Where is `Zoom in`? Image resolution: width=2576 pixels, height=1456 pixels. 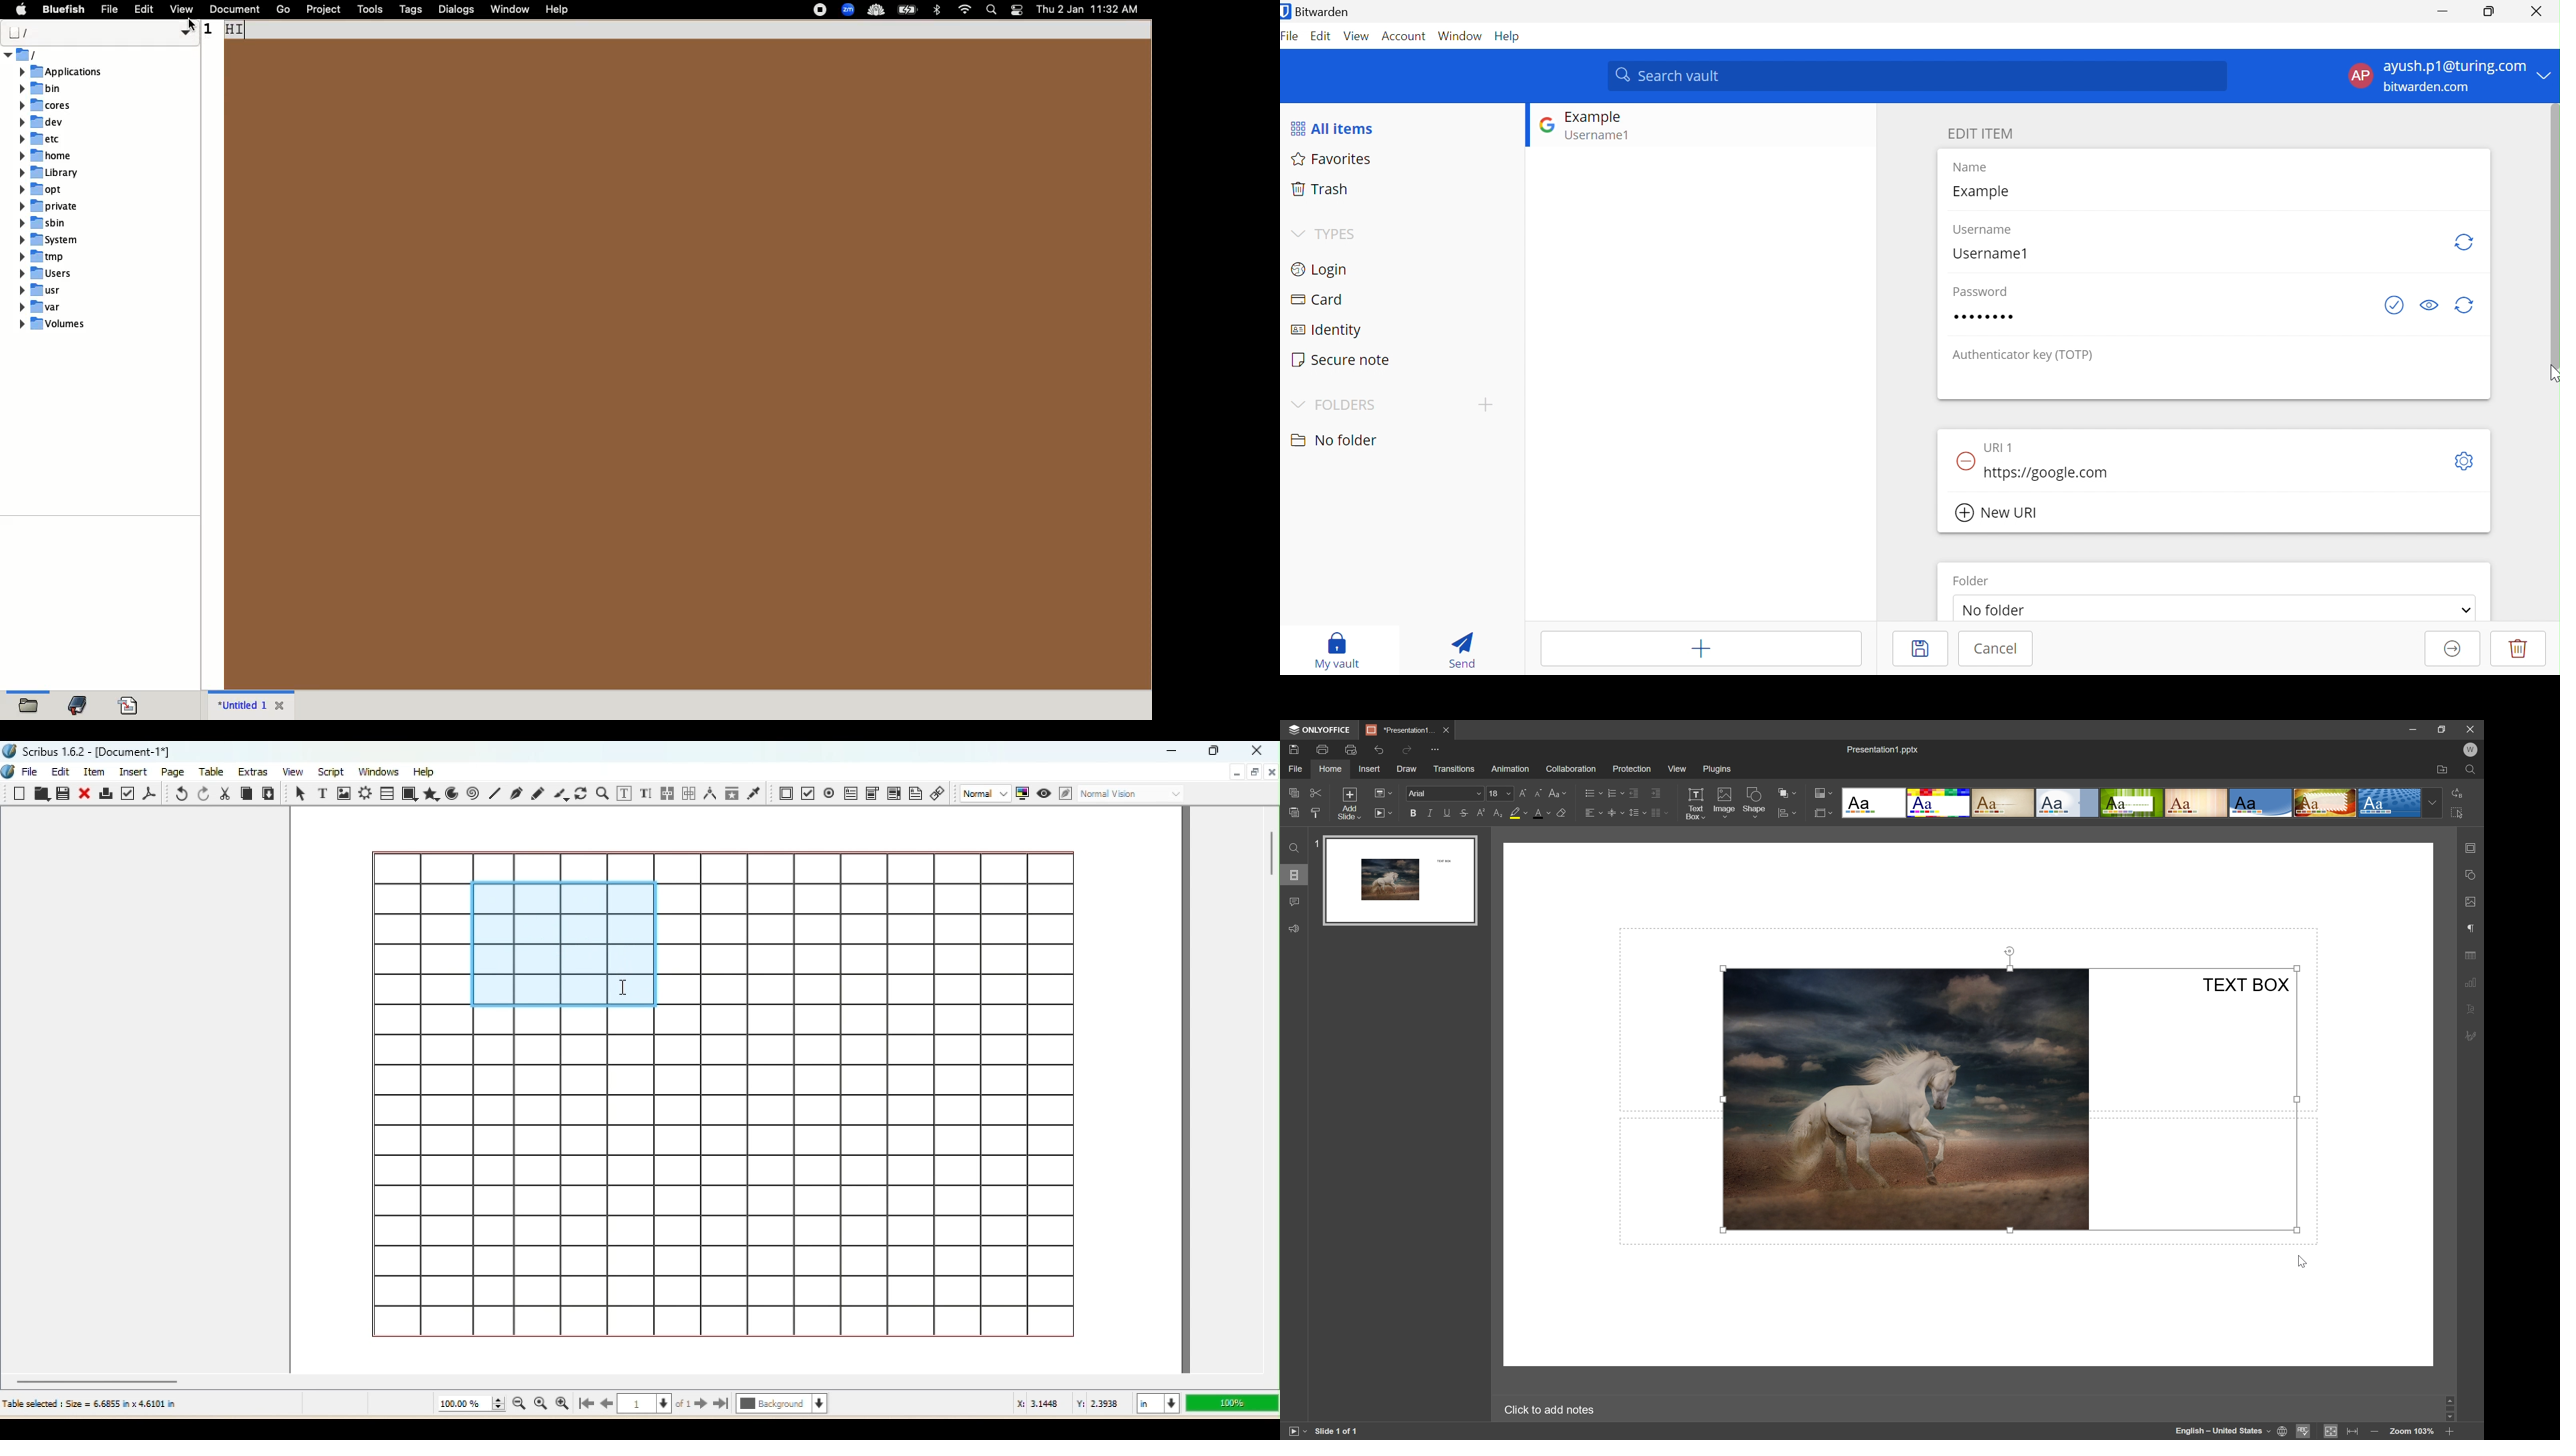 Zoom in is located at coordinates (562, 1404).